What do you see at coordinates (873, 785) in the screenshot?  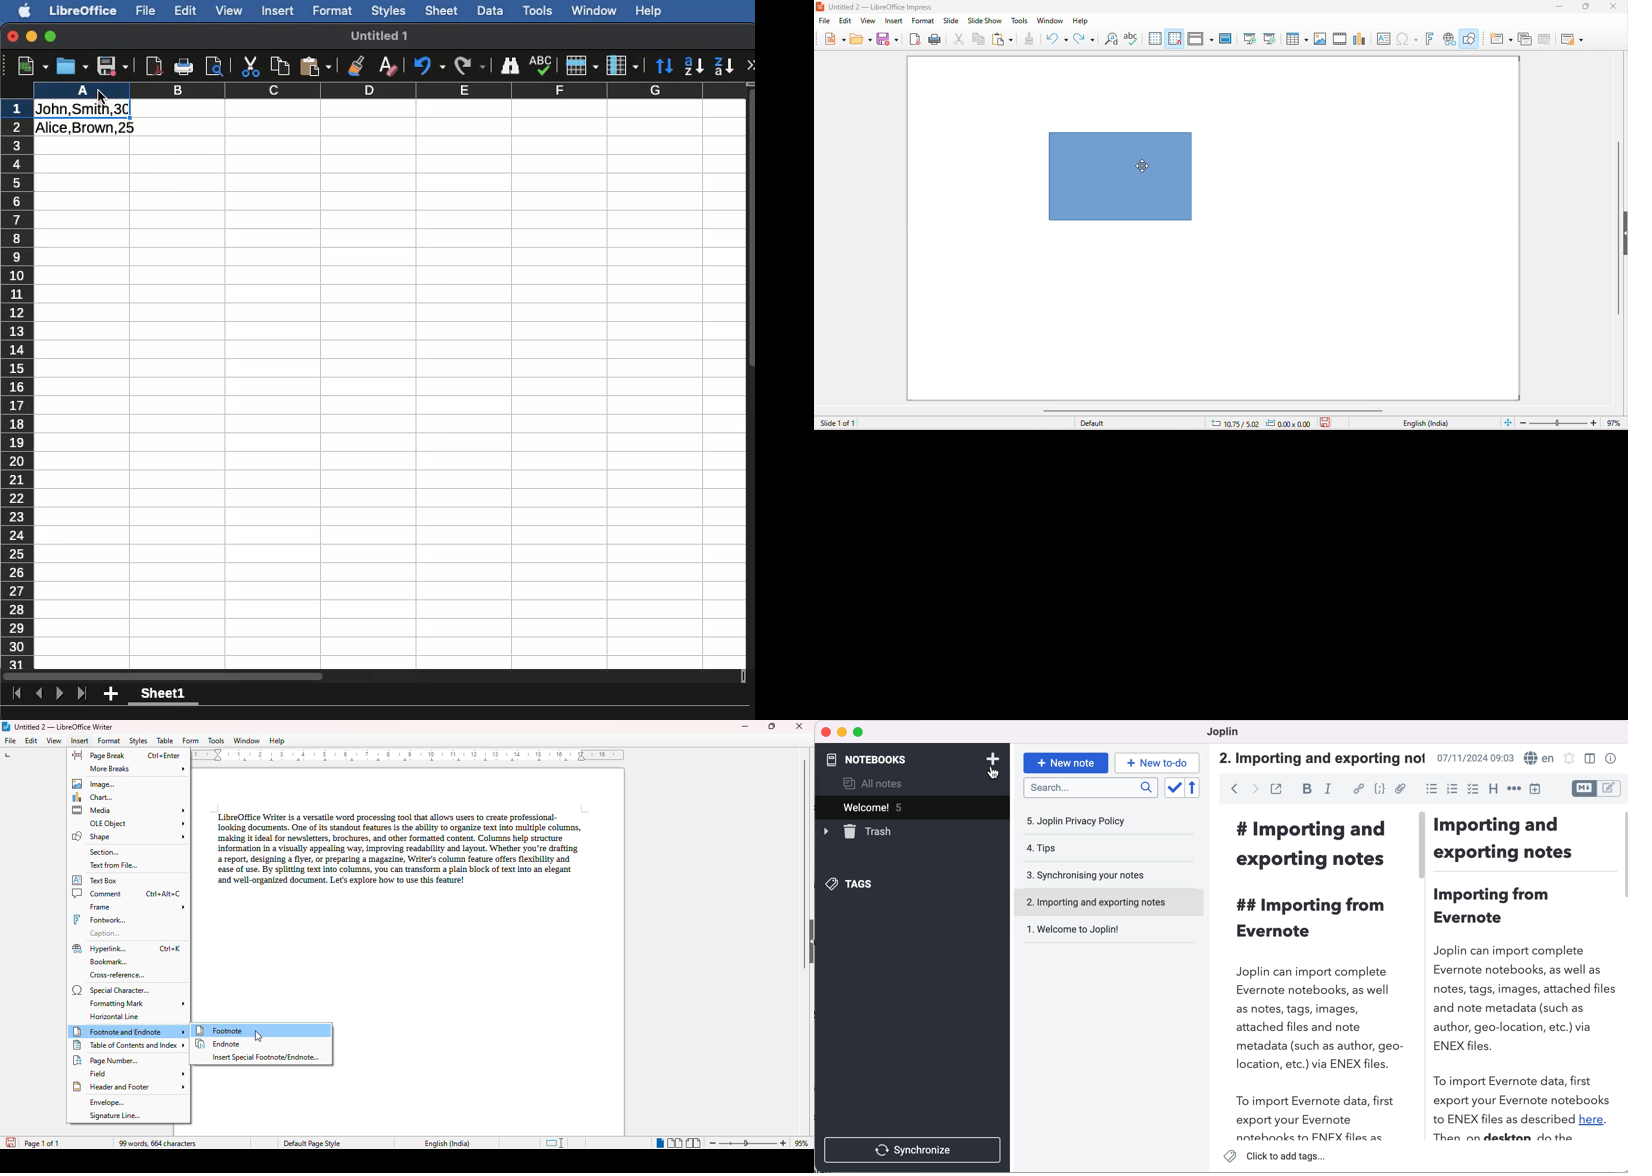 I see `all notes` at bounding box center [873, 785].